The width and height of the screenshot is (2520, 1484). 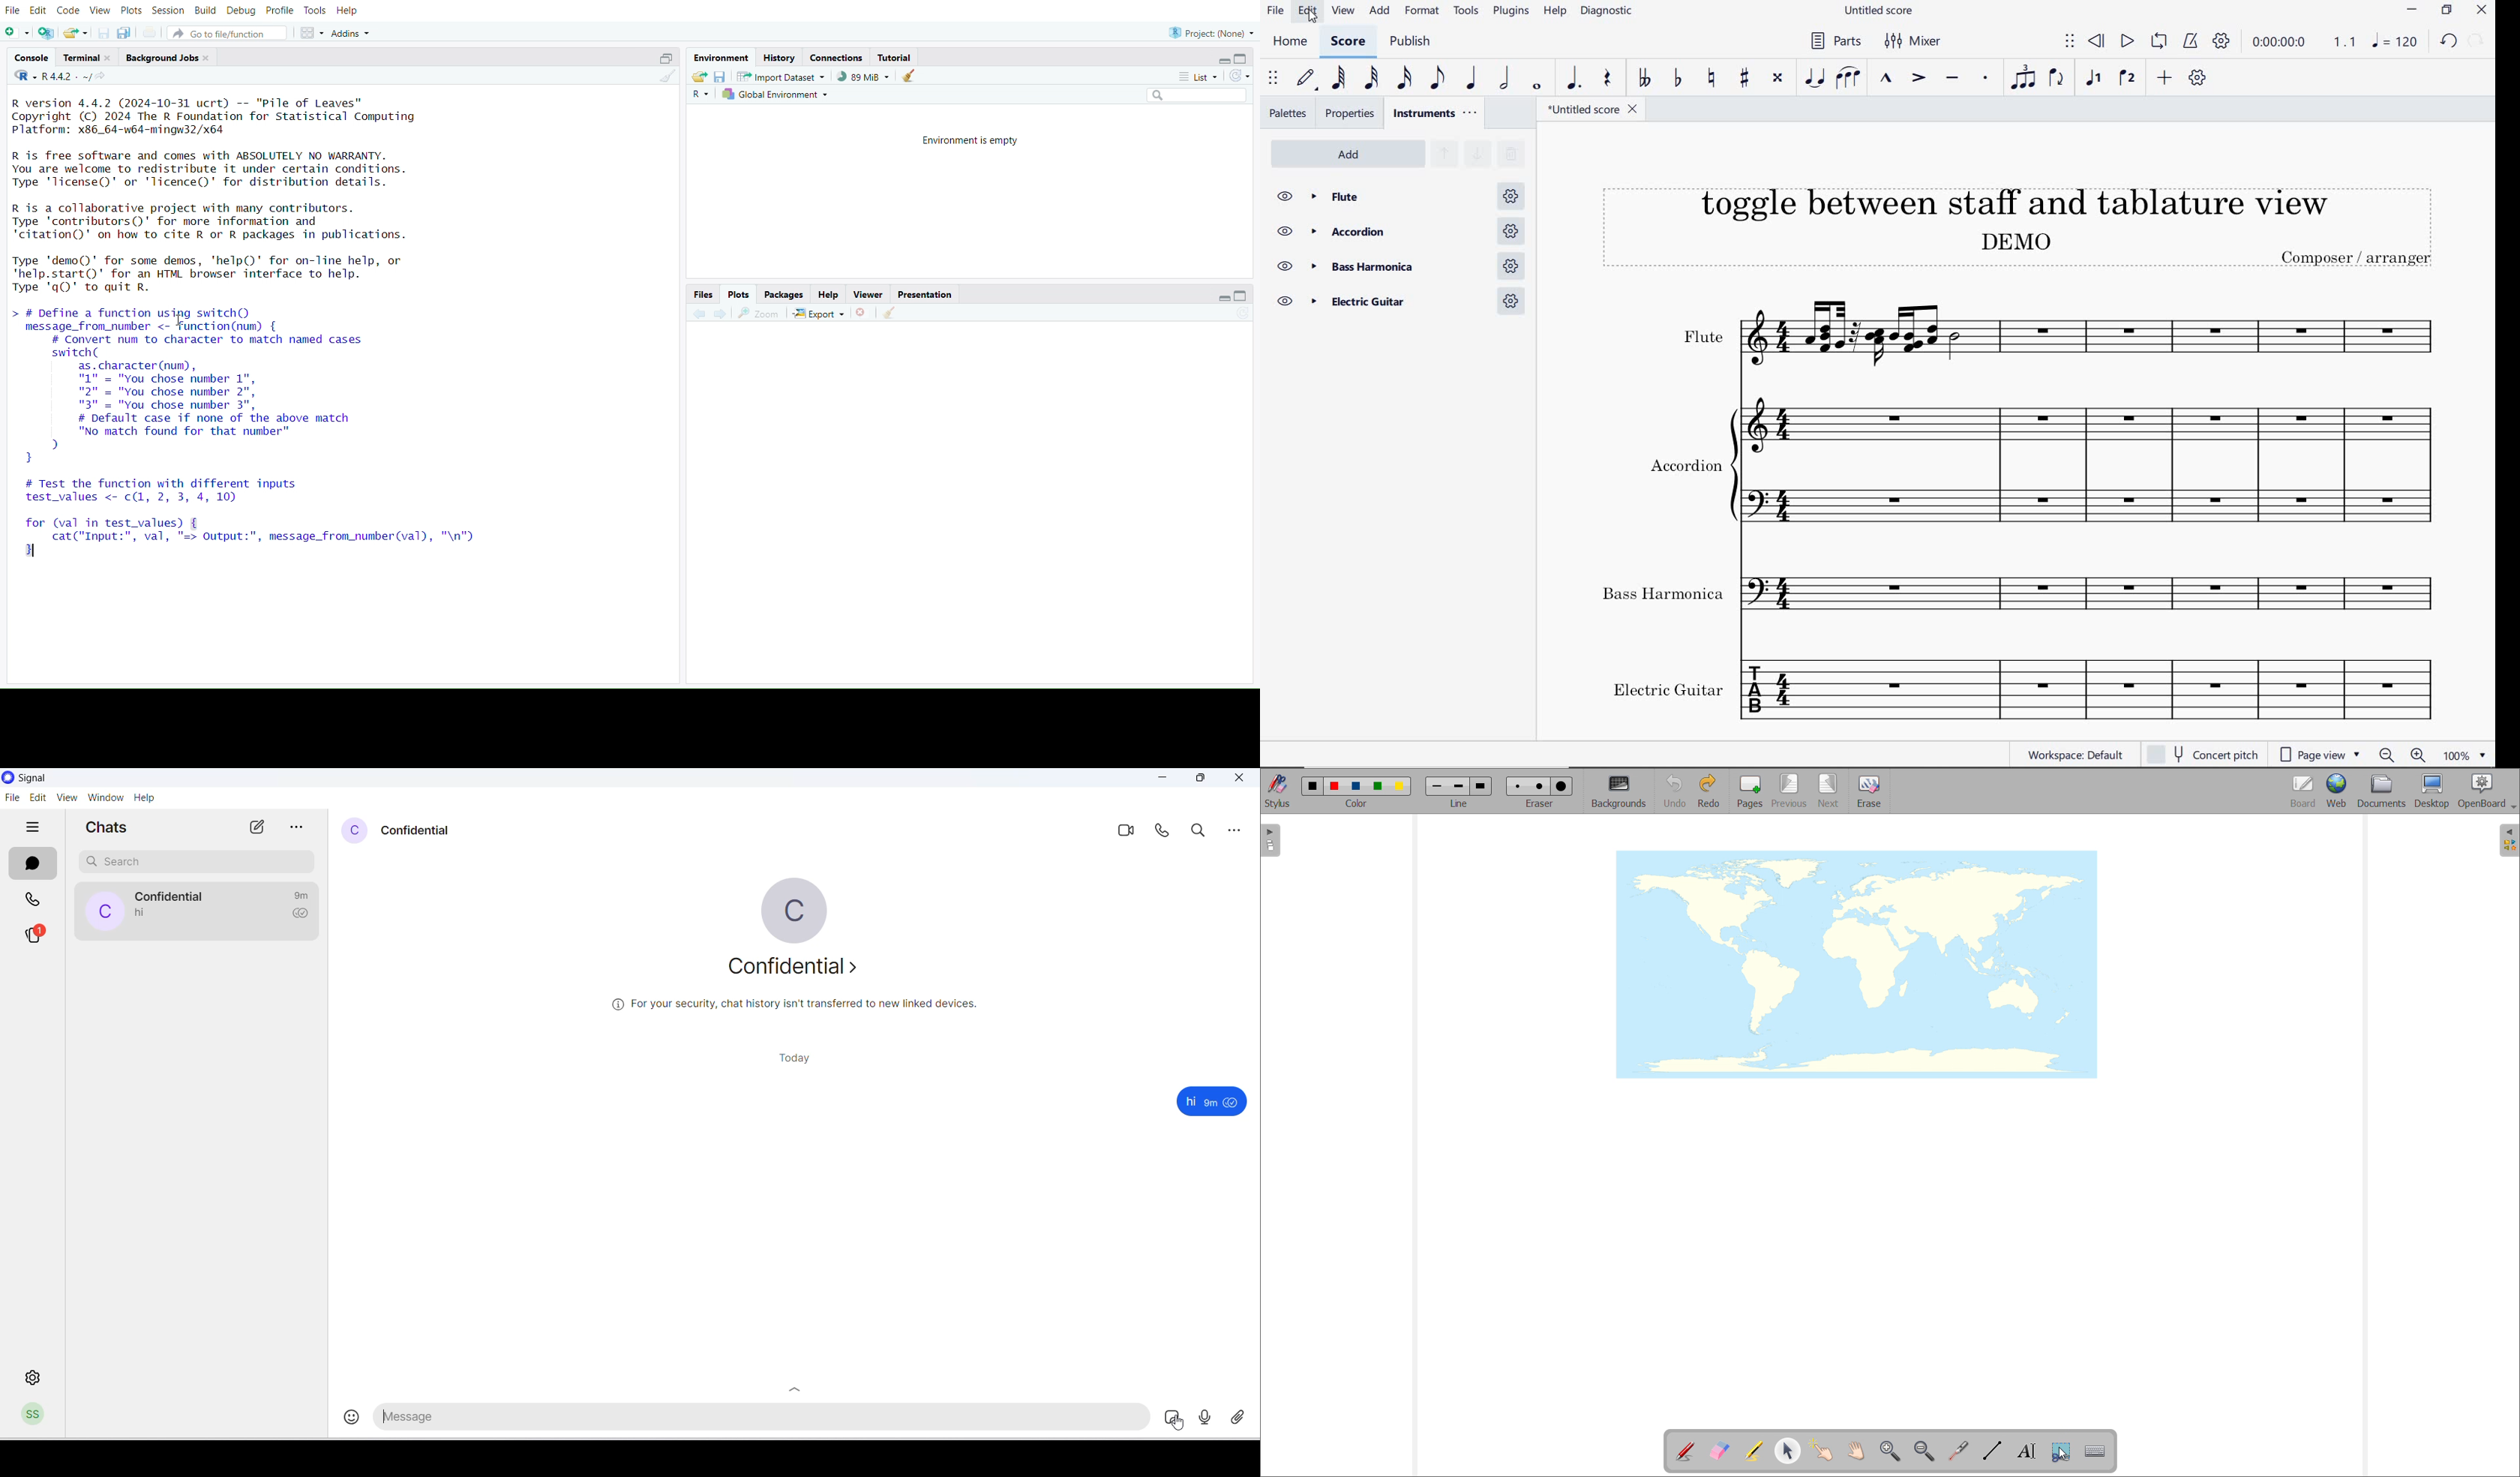 I want to click on View the current working directory, so click(x=105, y=78).